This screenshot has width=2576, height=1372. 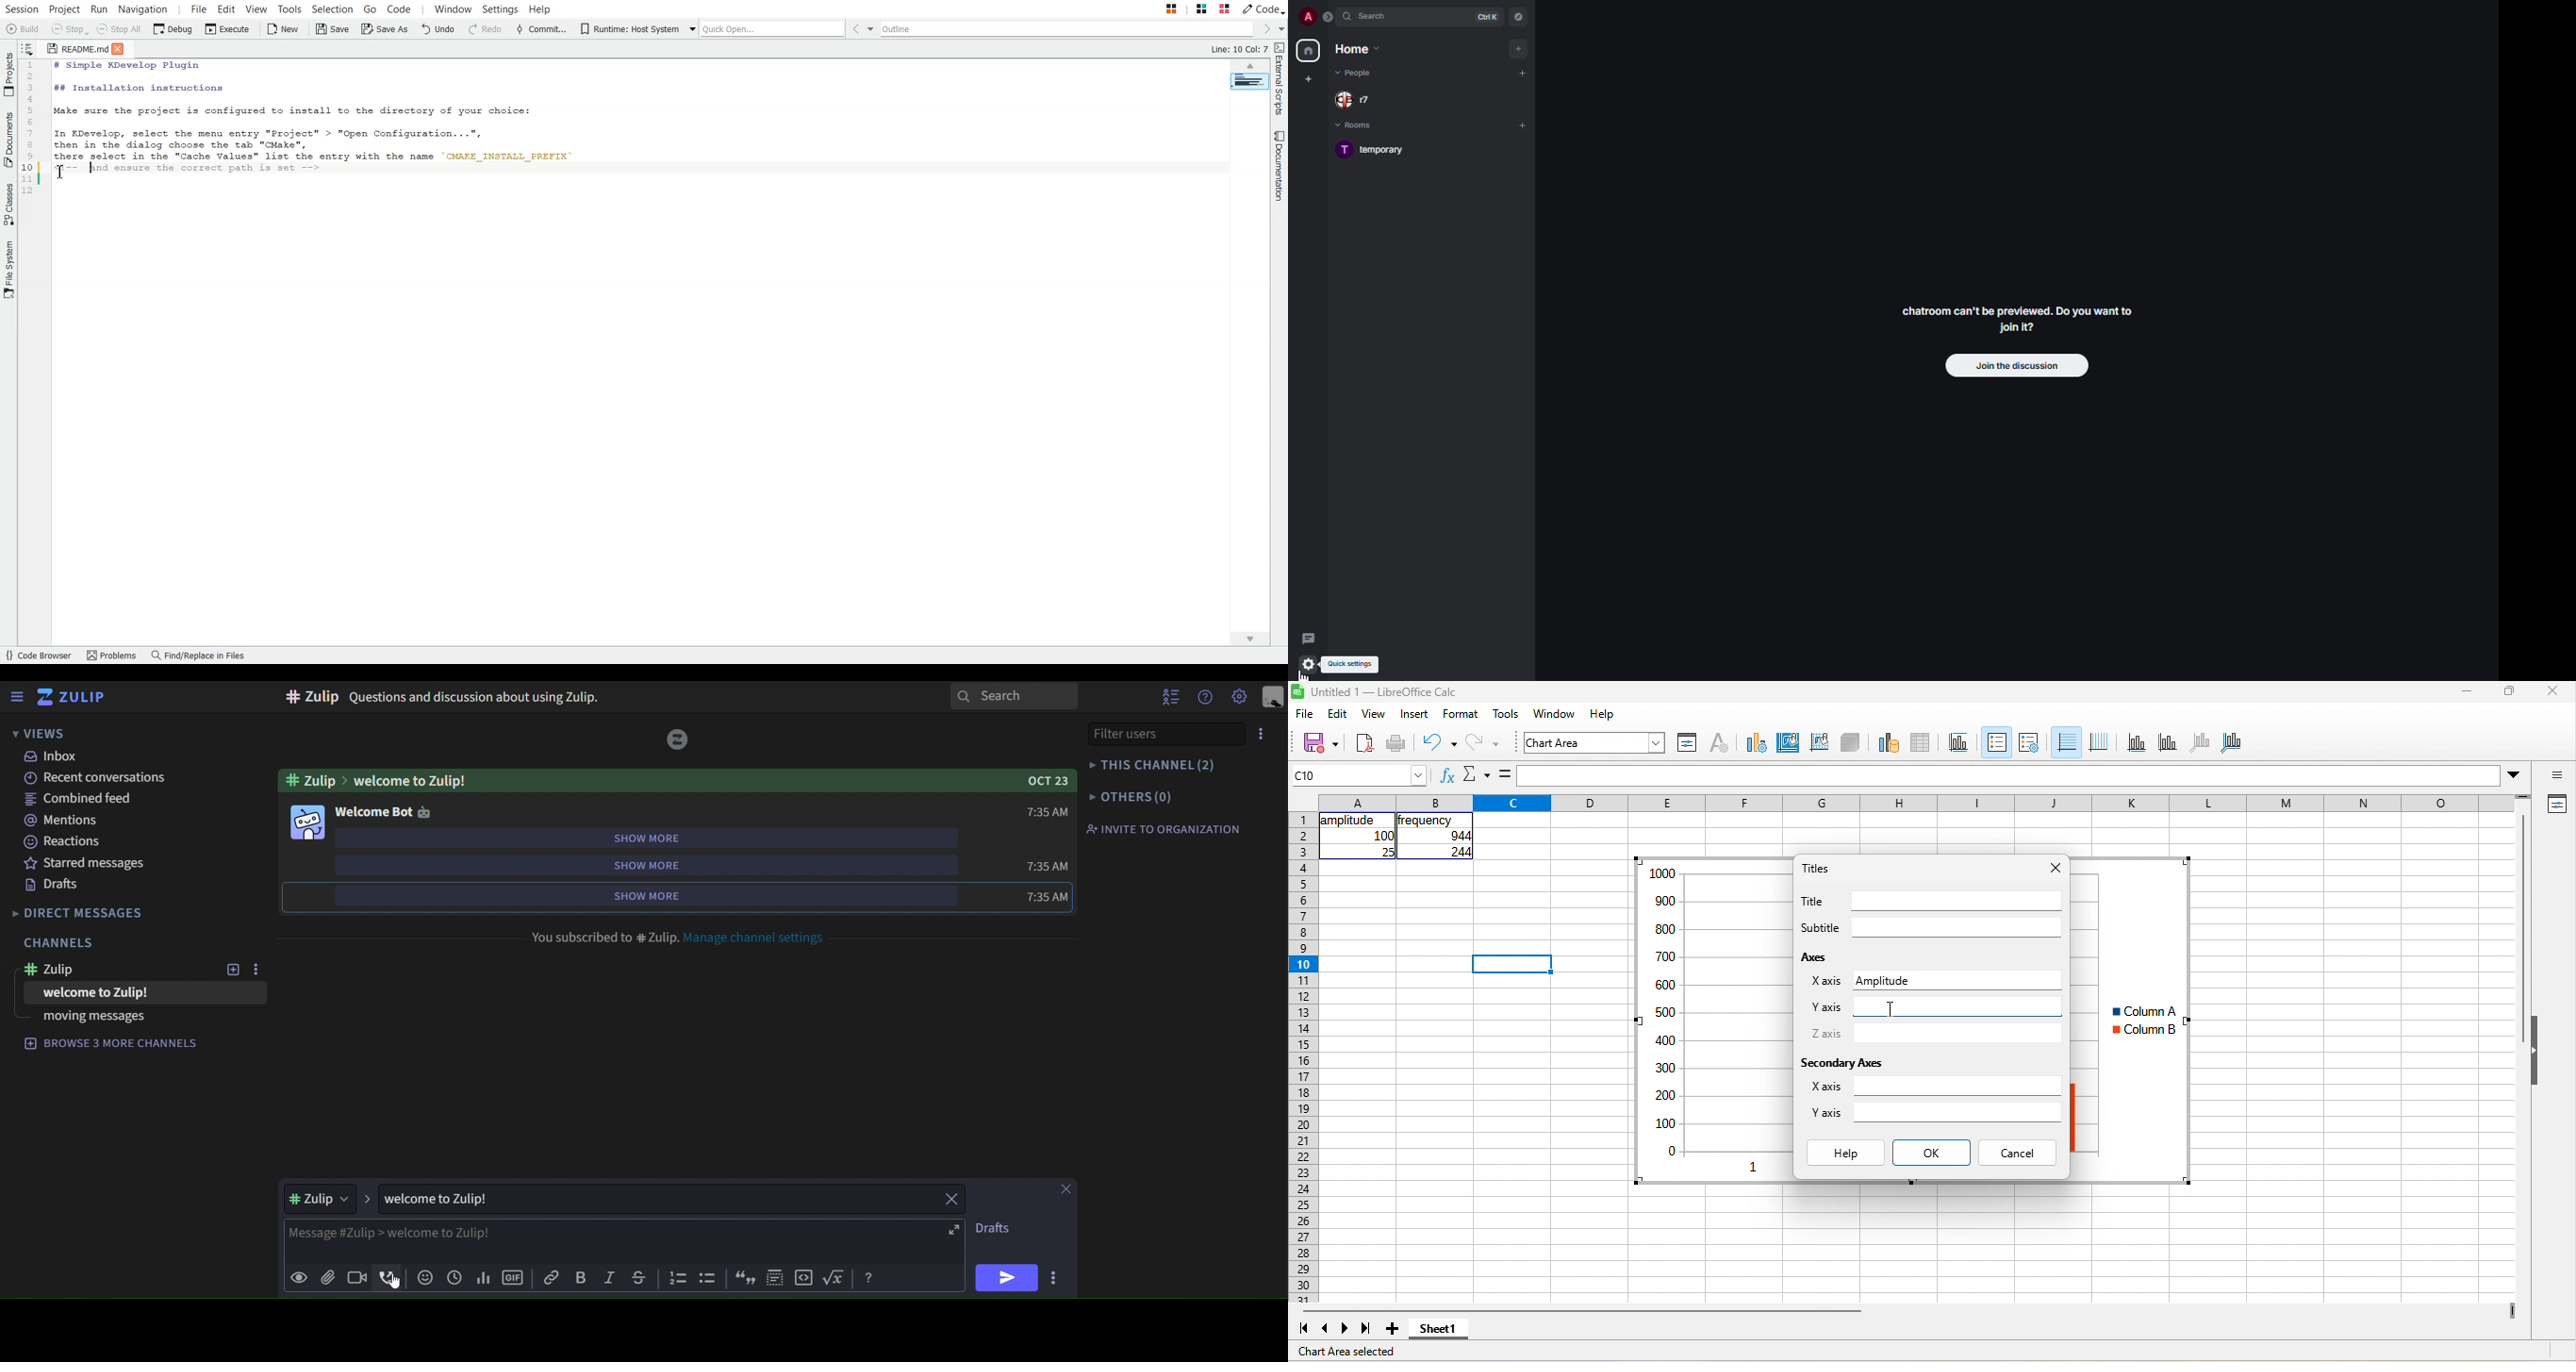 What do you see at coordinates (357, 1279) in the screenshot?
I see `add video  call` at bounding box center [357, 1279].